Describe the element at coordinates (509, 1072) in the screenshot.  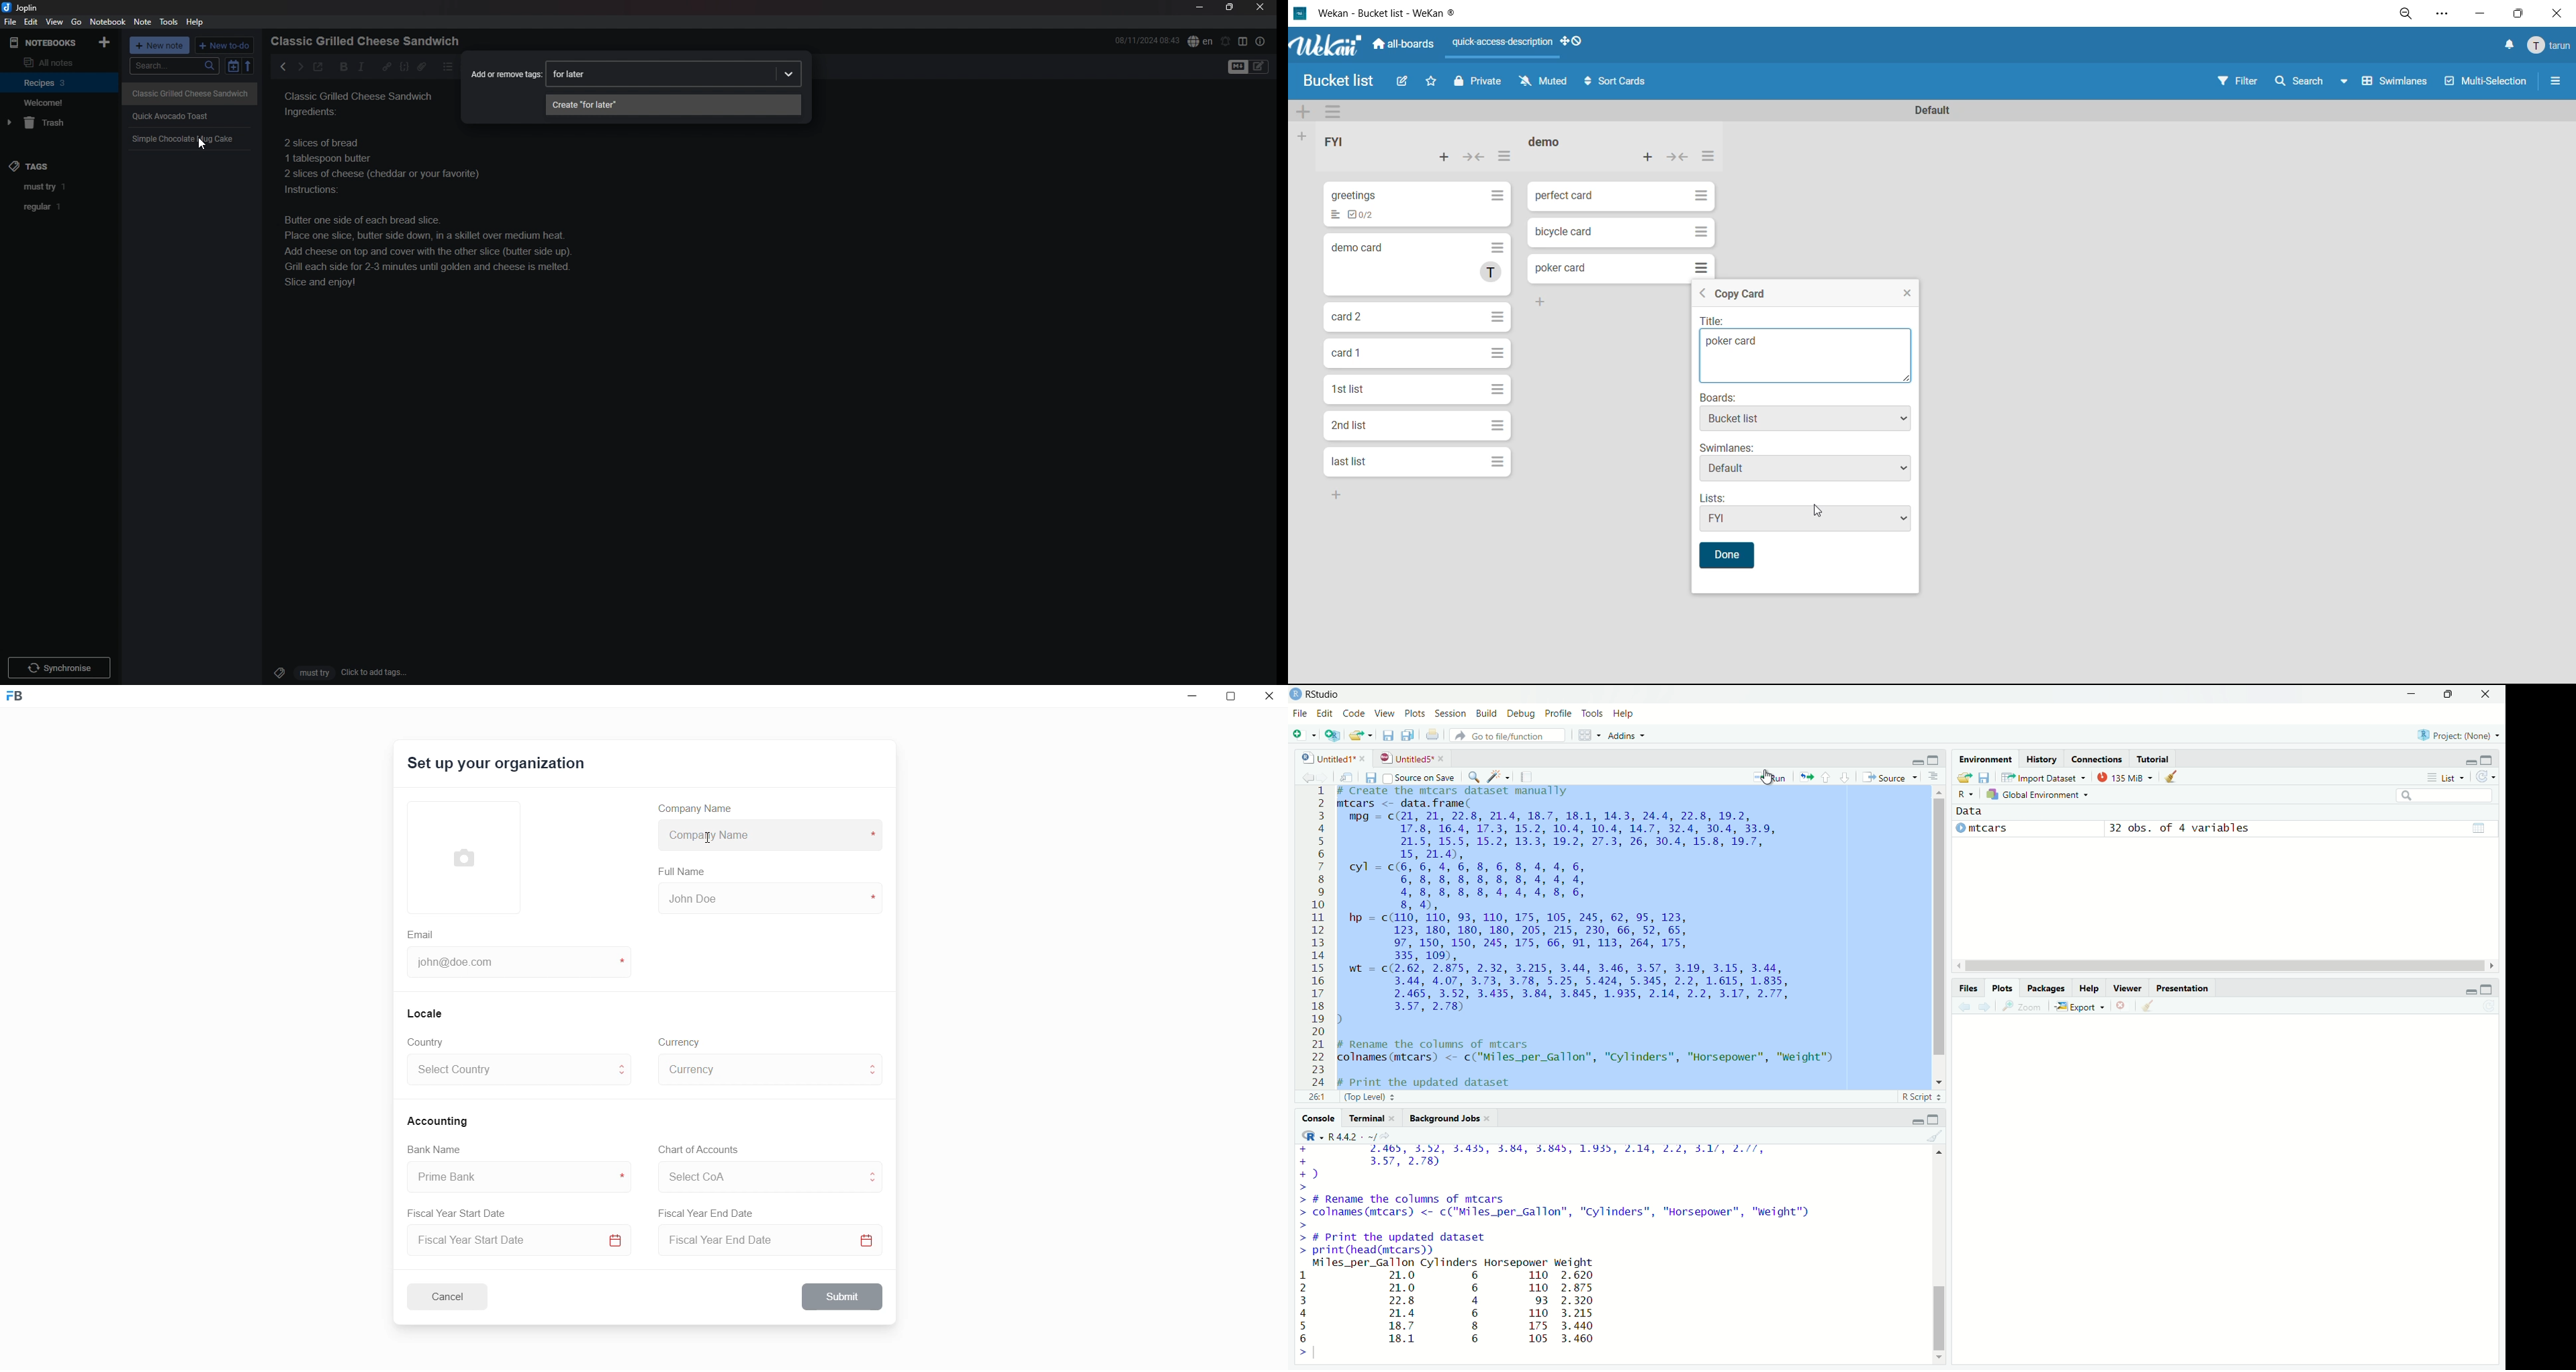
I see `select country` at that location.